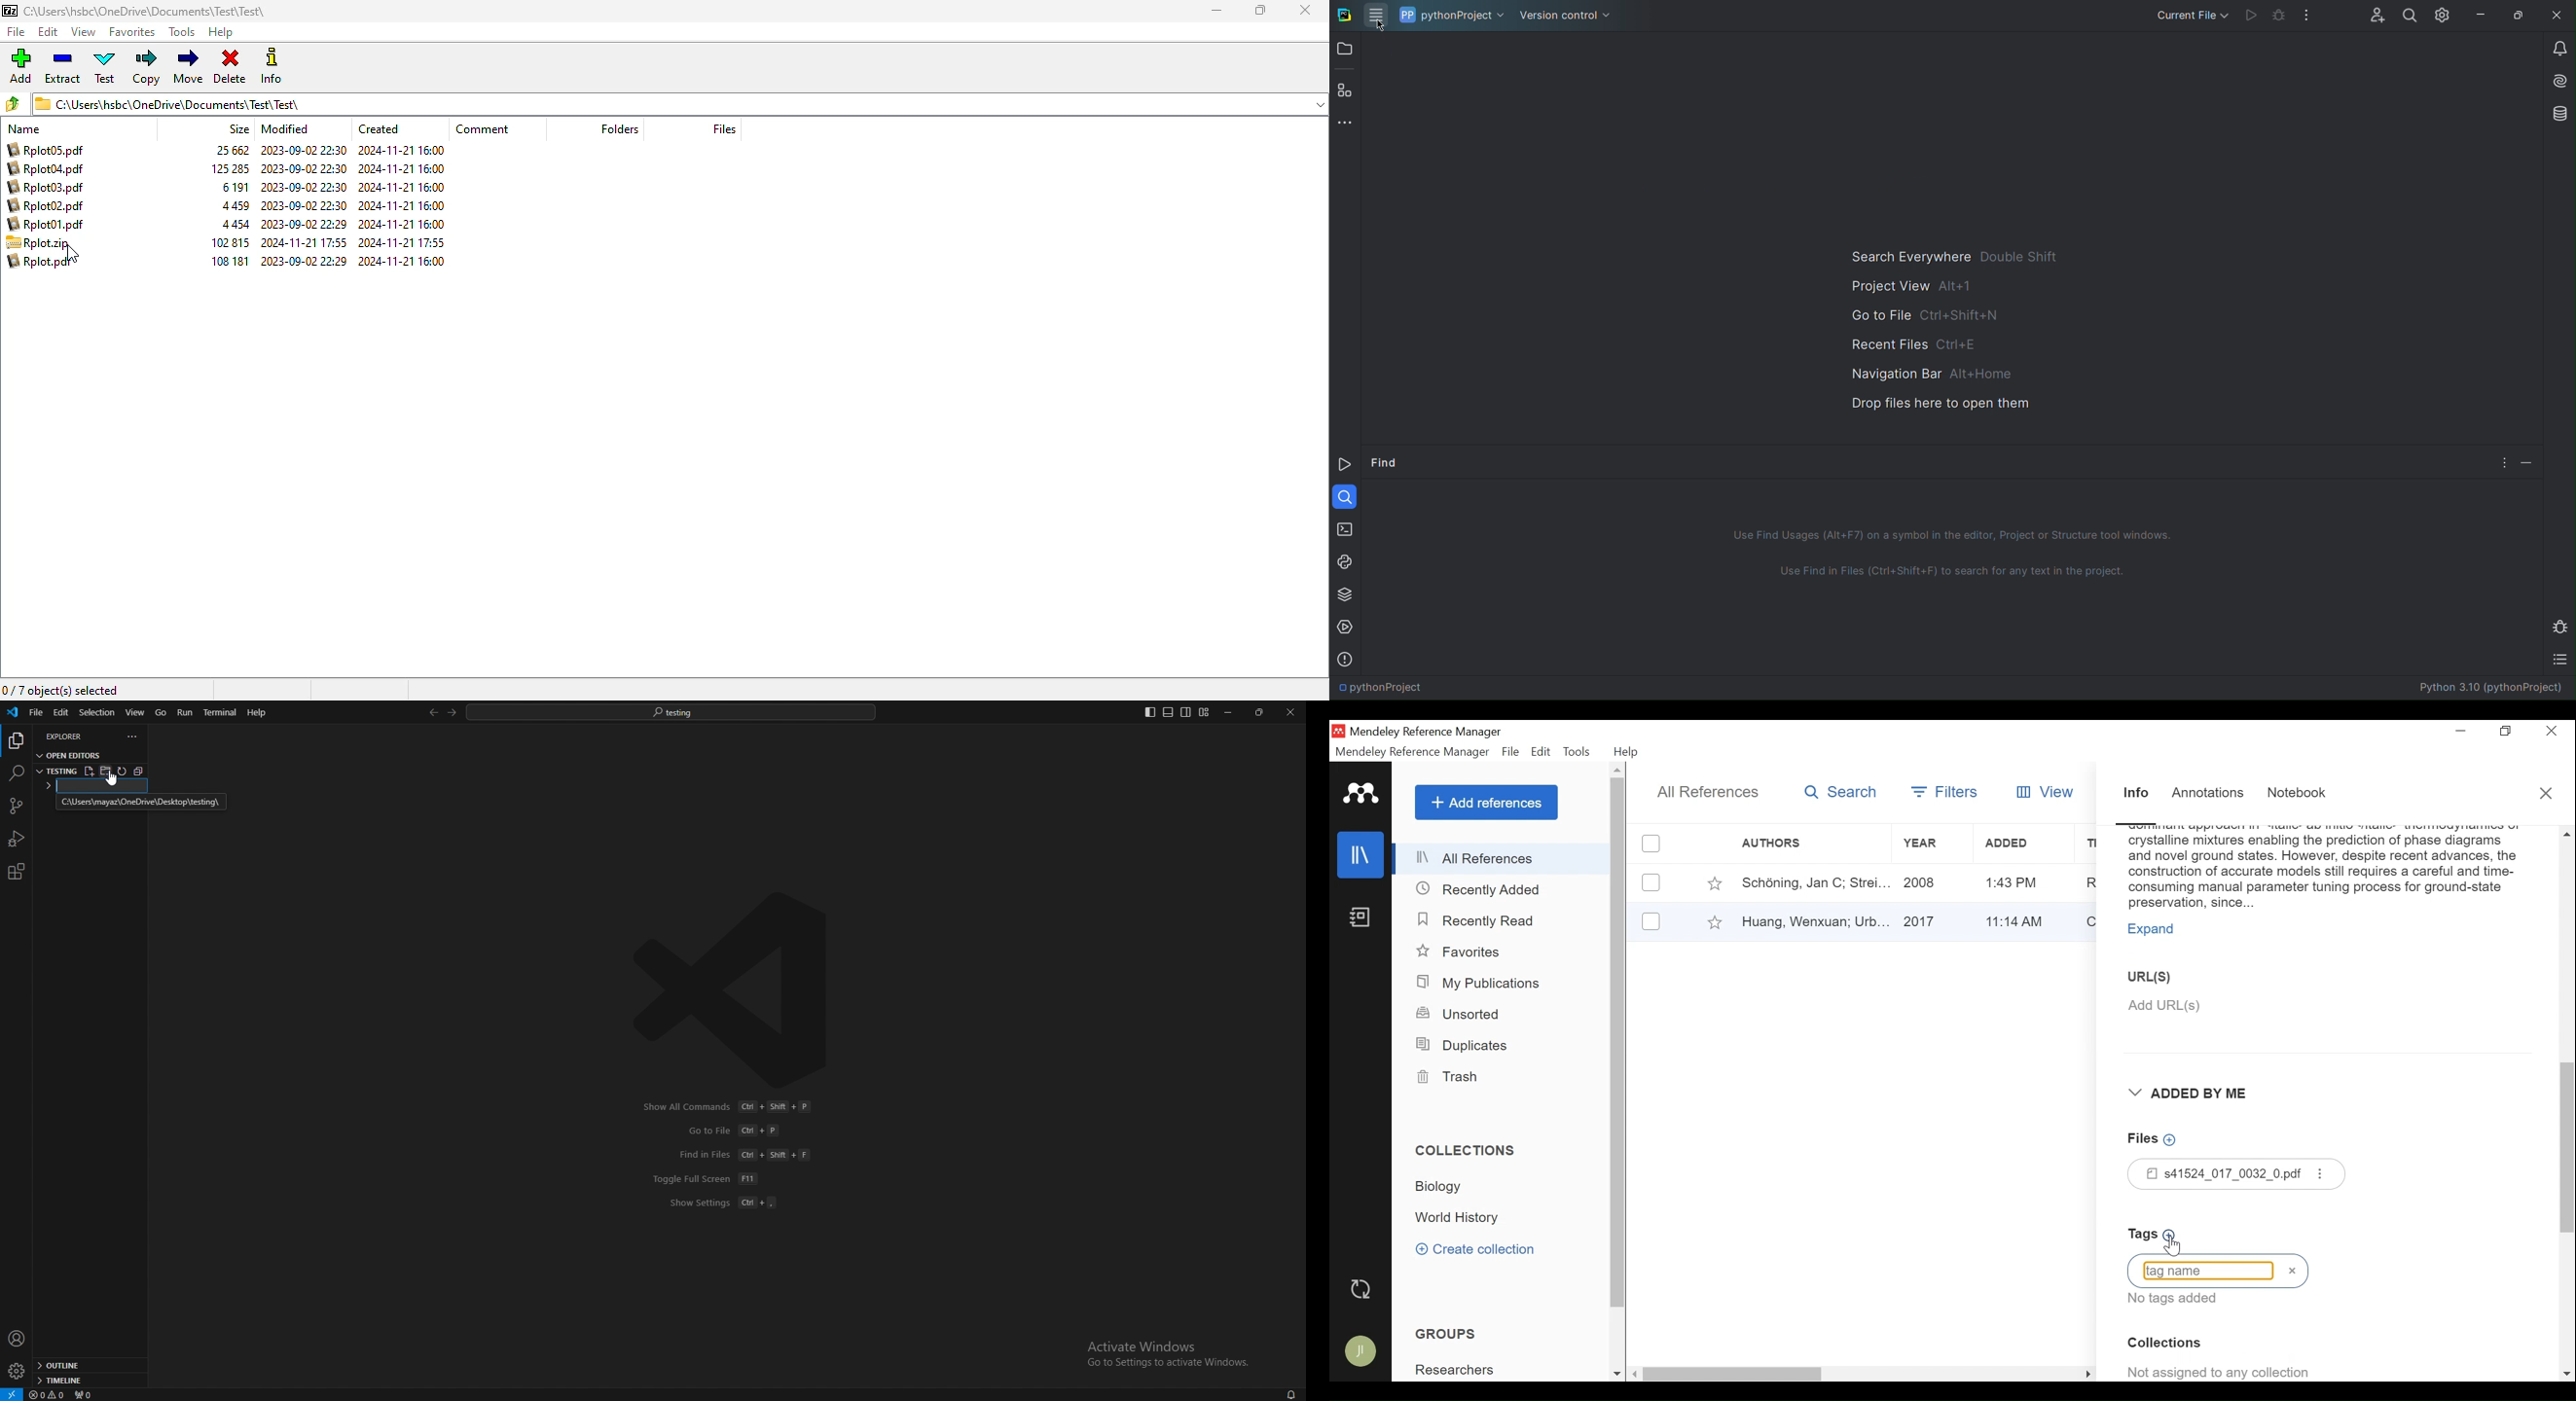  I want to click on Scroll left, so click(1636, 1374).